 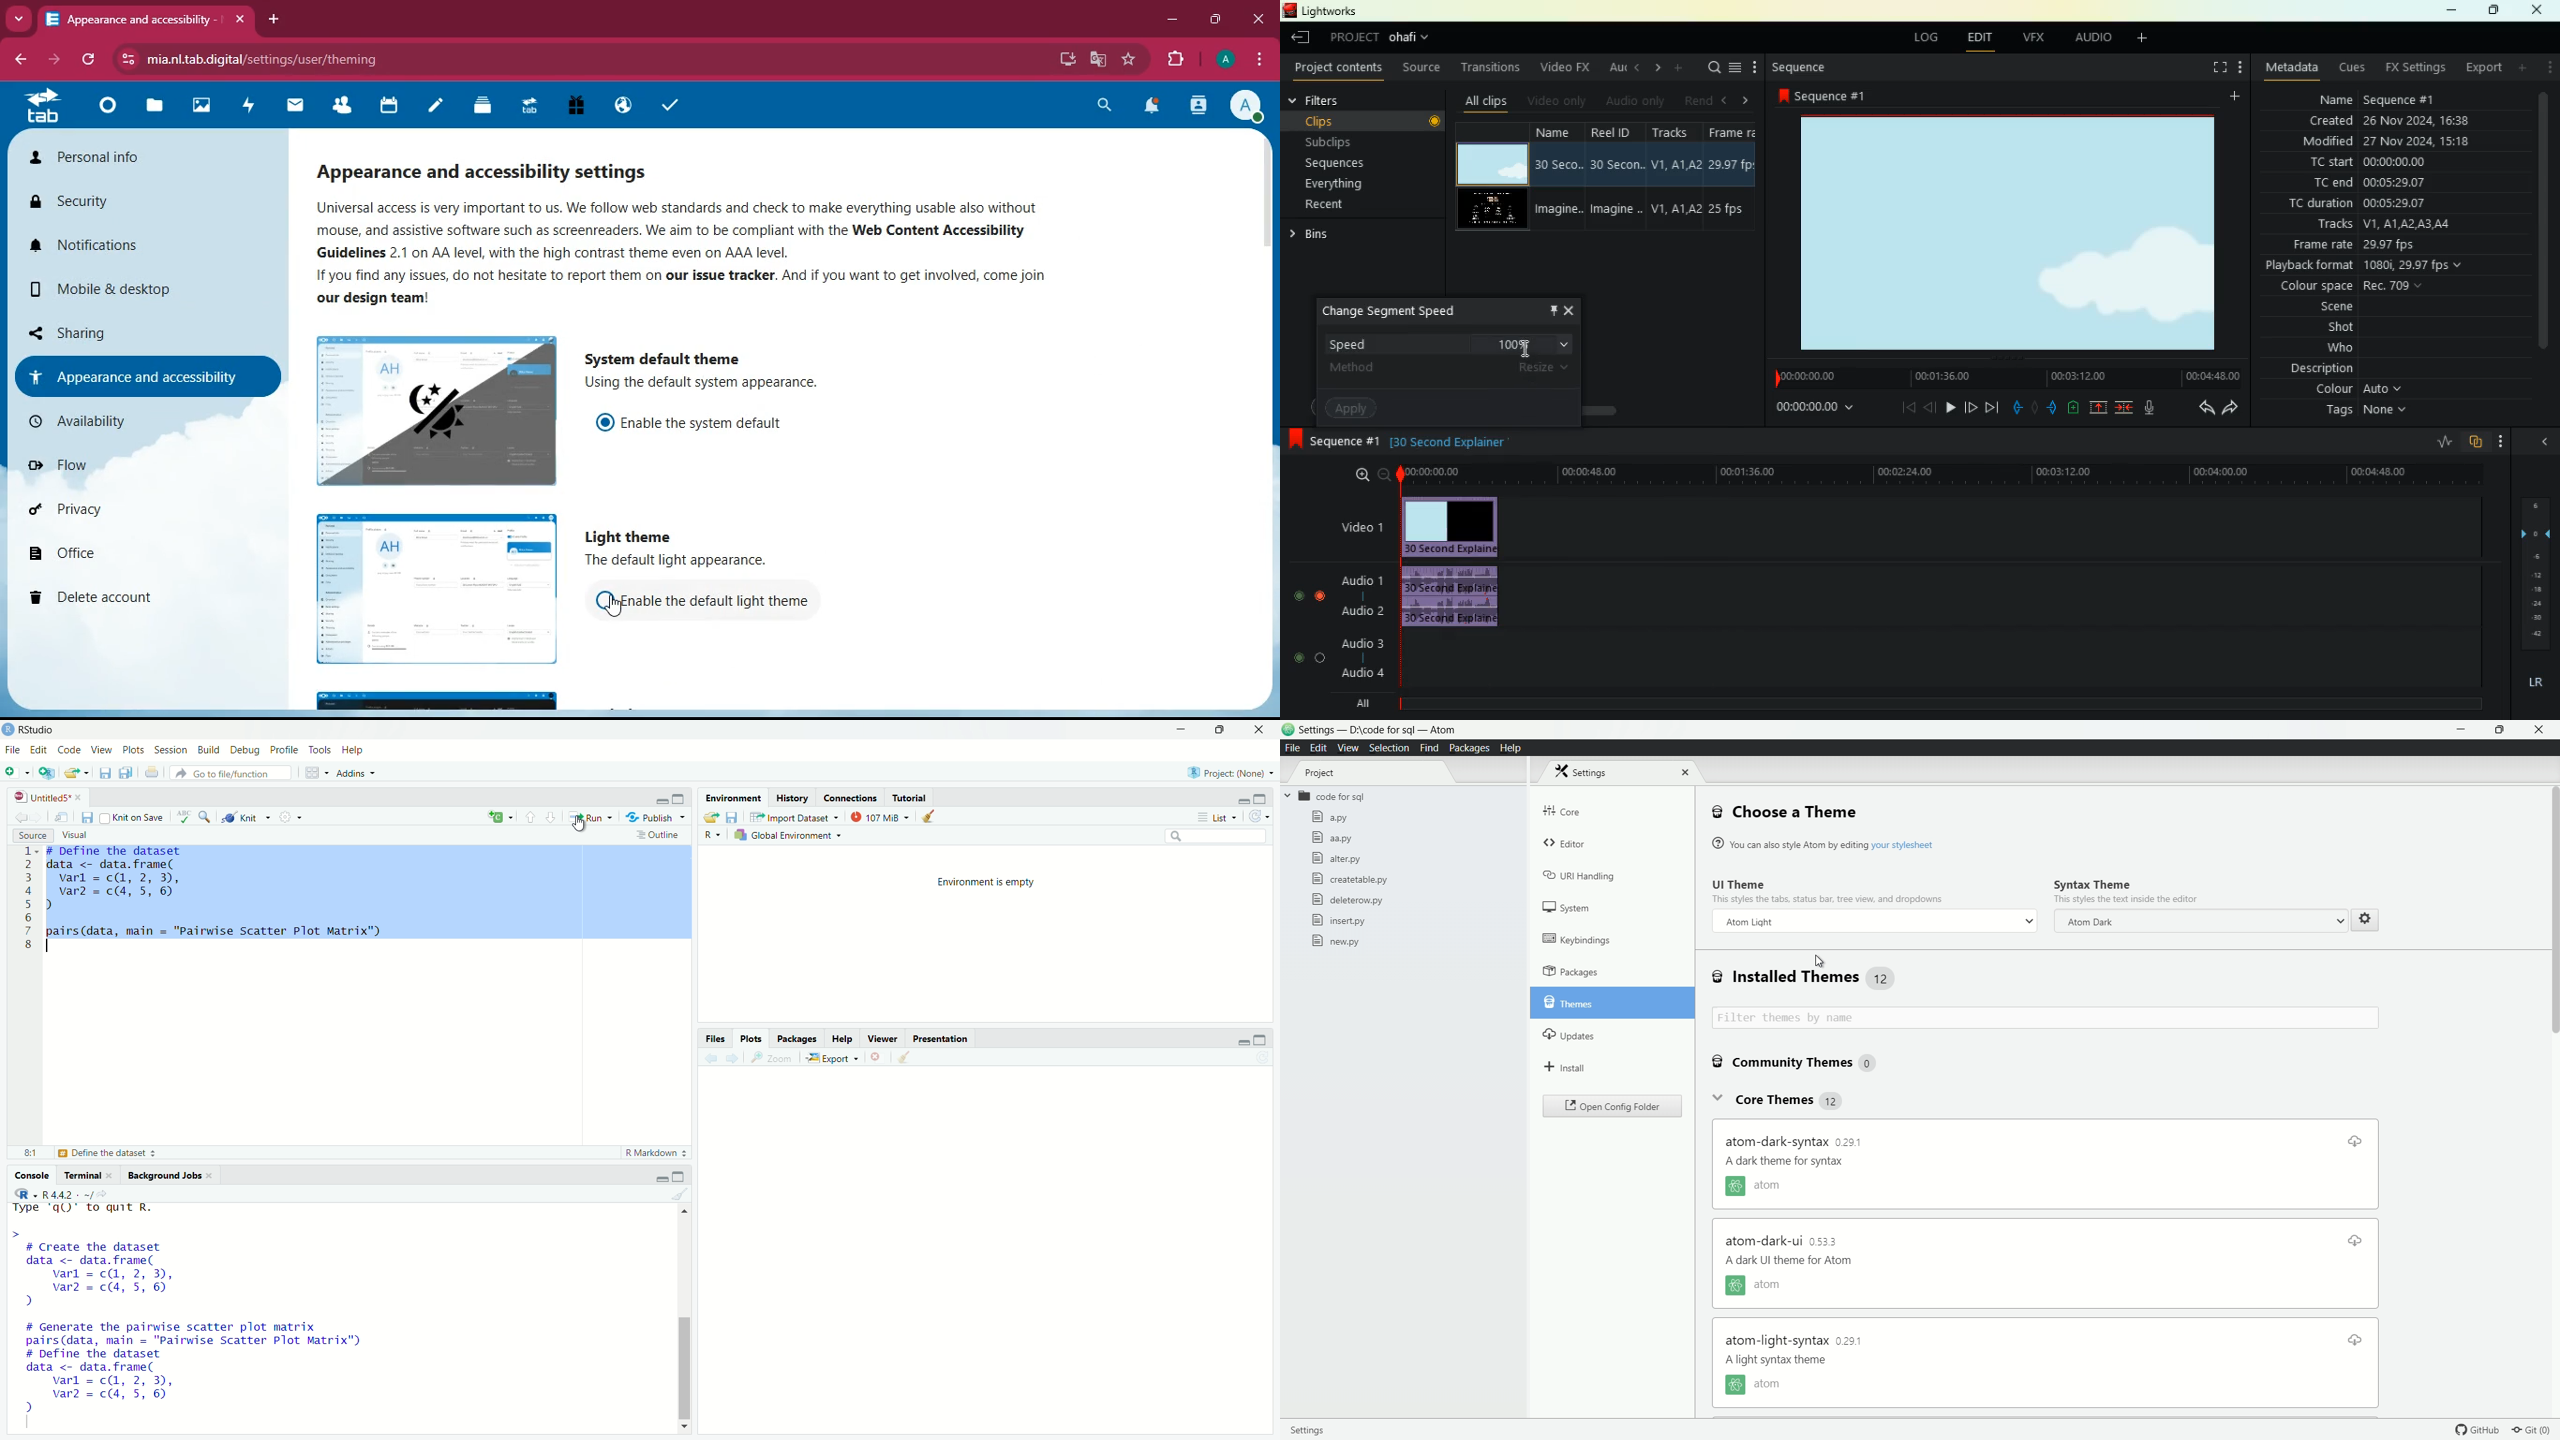 What do you see at coordinates (33, 835) in the screenshot?
I see `Source` at bounding box center [33, 835].